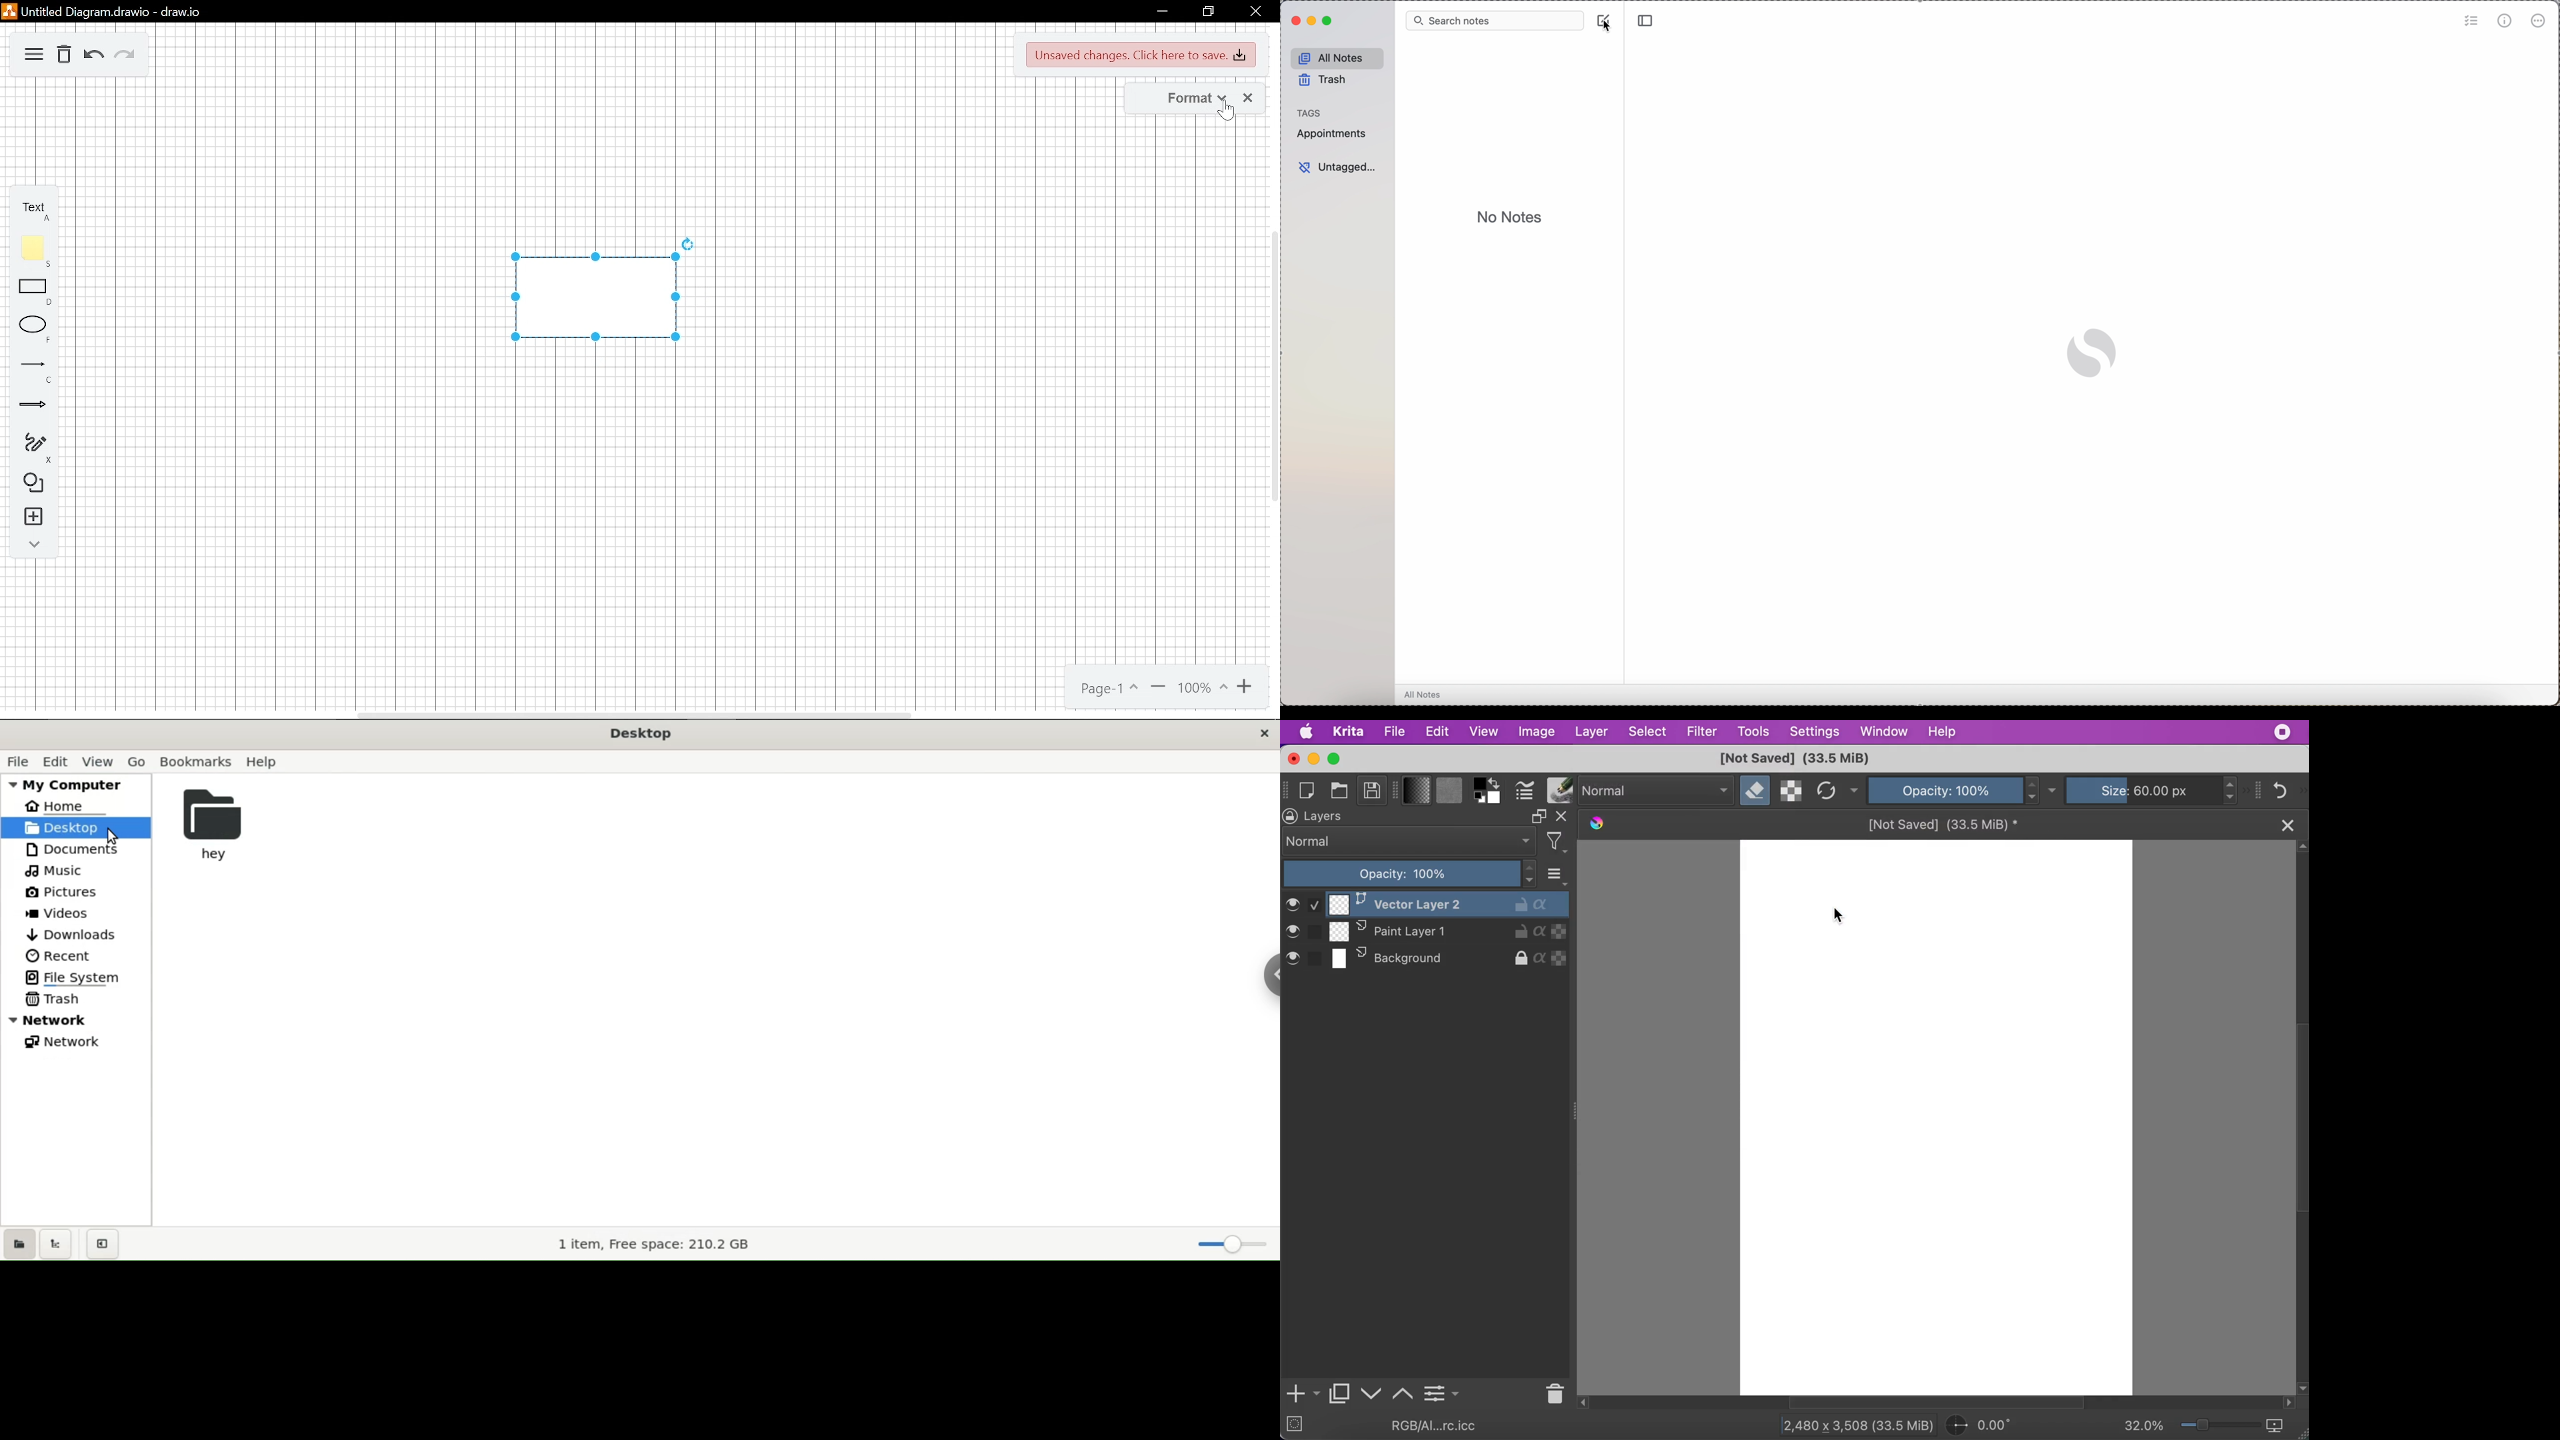 The width and height of the screenshot is (2576, 1456). Describe the element at coordinates (126, 56) in the screenshot. I see `forward` at that location.